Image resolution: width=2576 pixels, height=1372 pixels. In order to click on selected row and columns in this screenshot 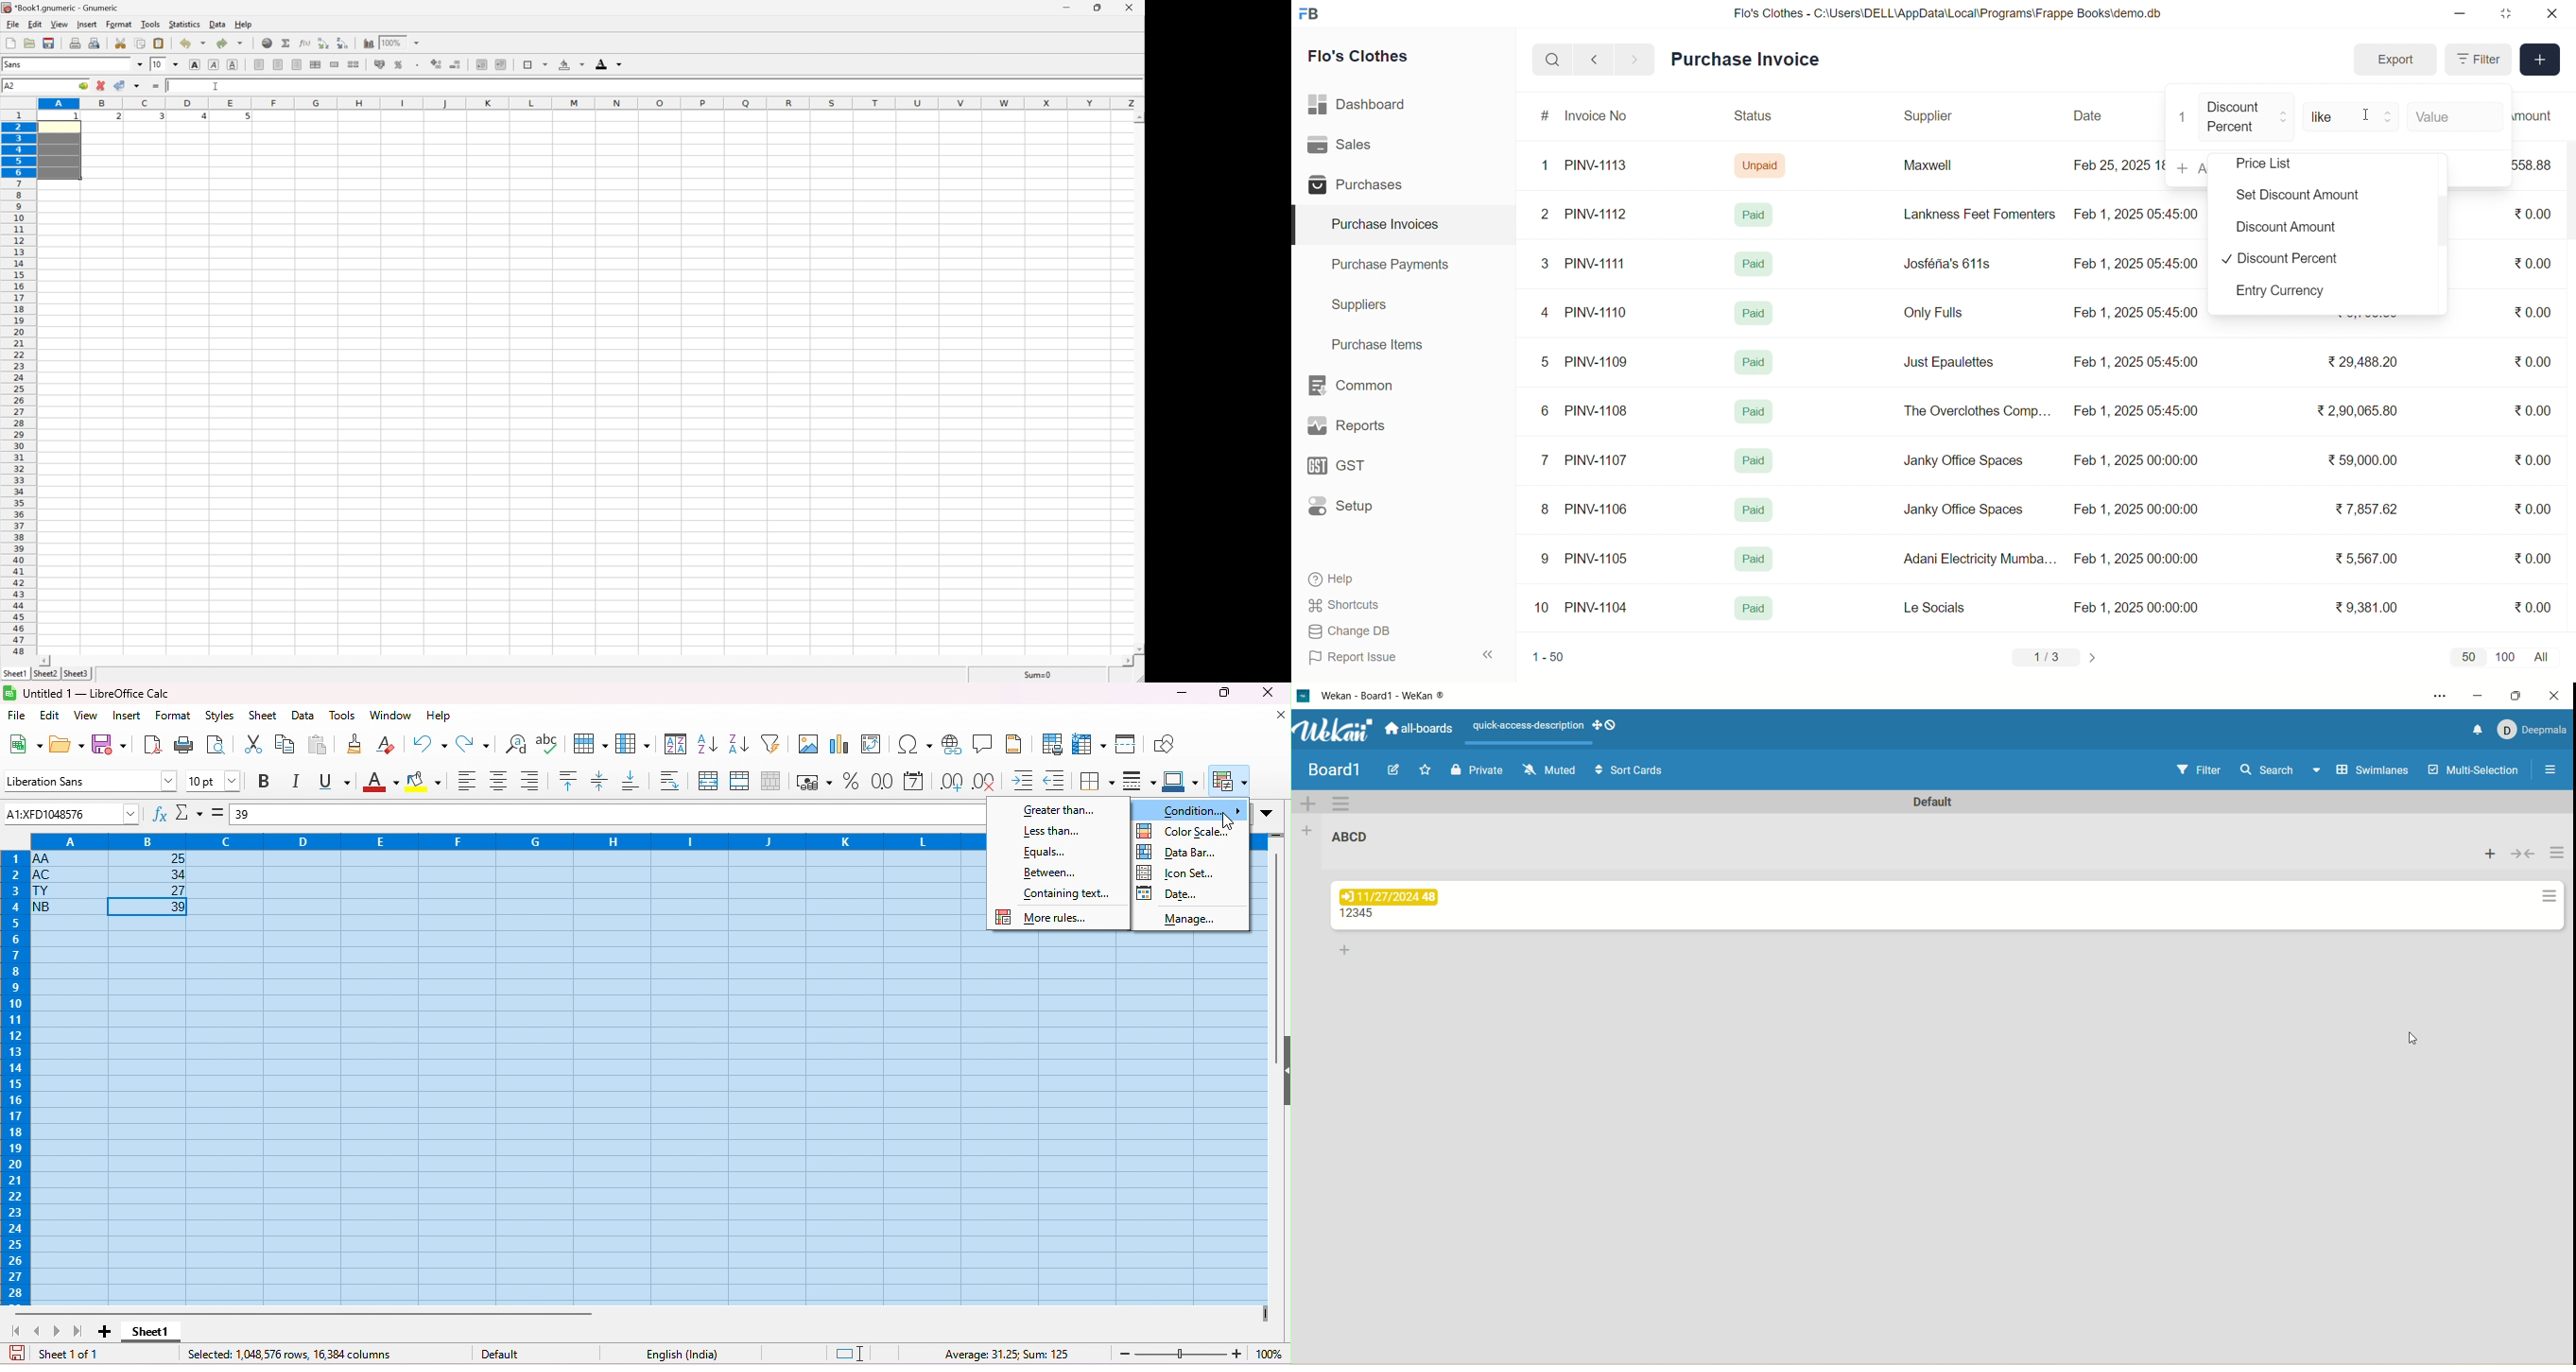, I will do `click(291, 1354)`.